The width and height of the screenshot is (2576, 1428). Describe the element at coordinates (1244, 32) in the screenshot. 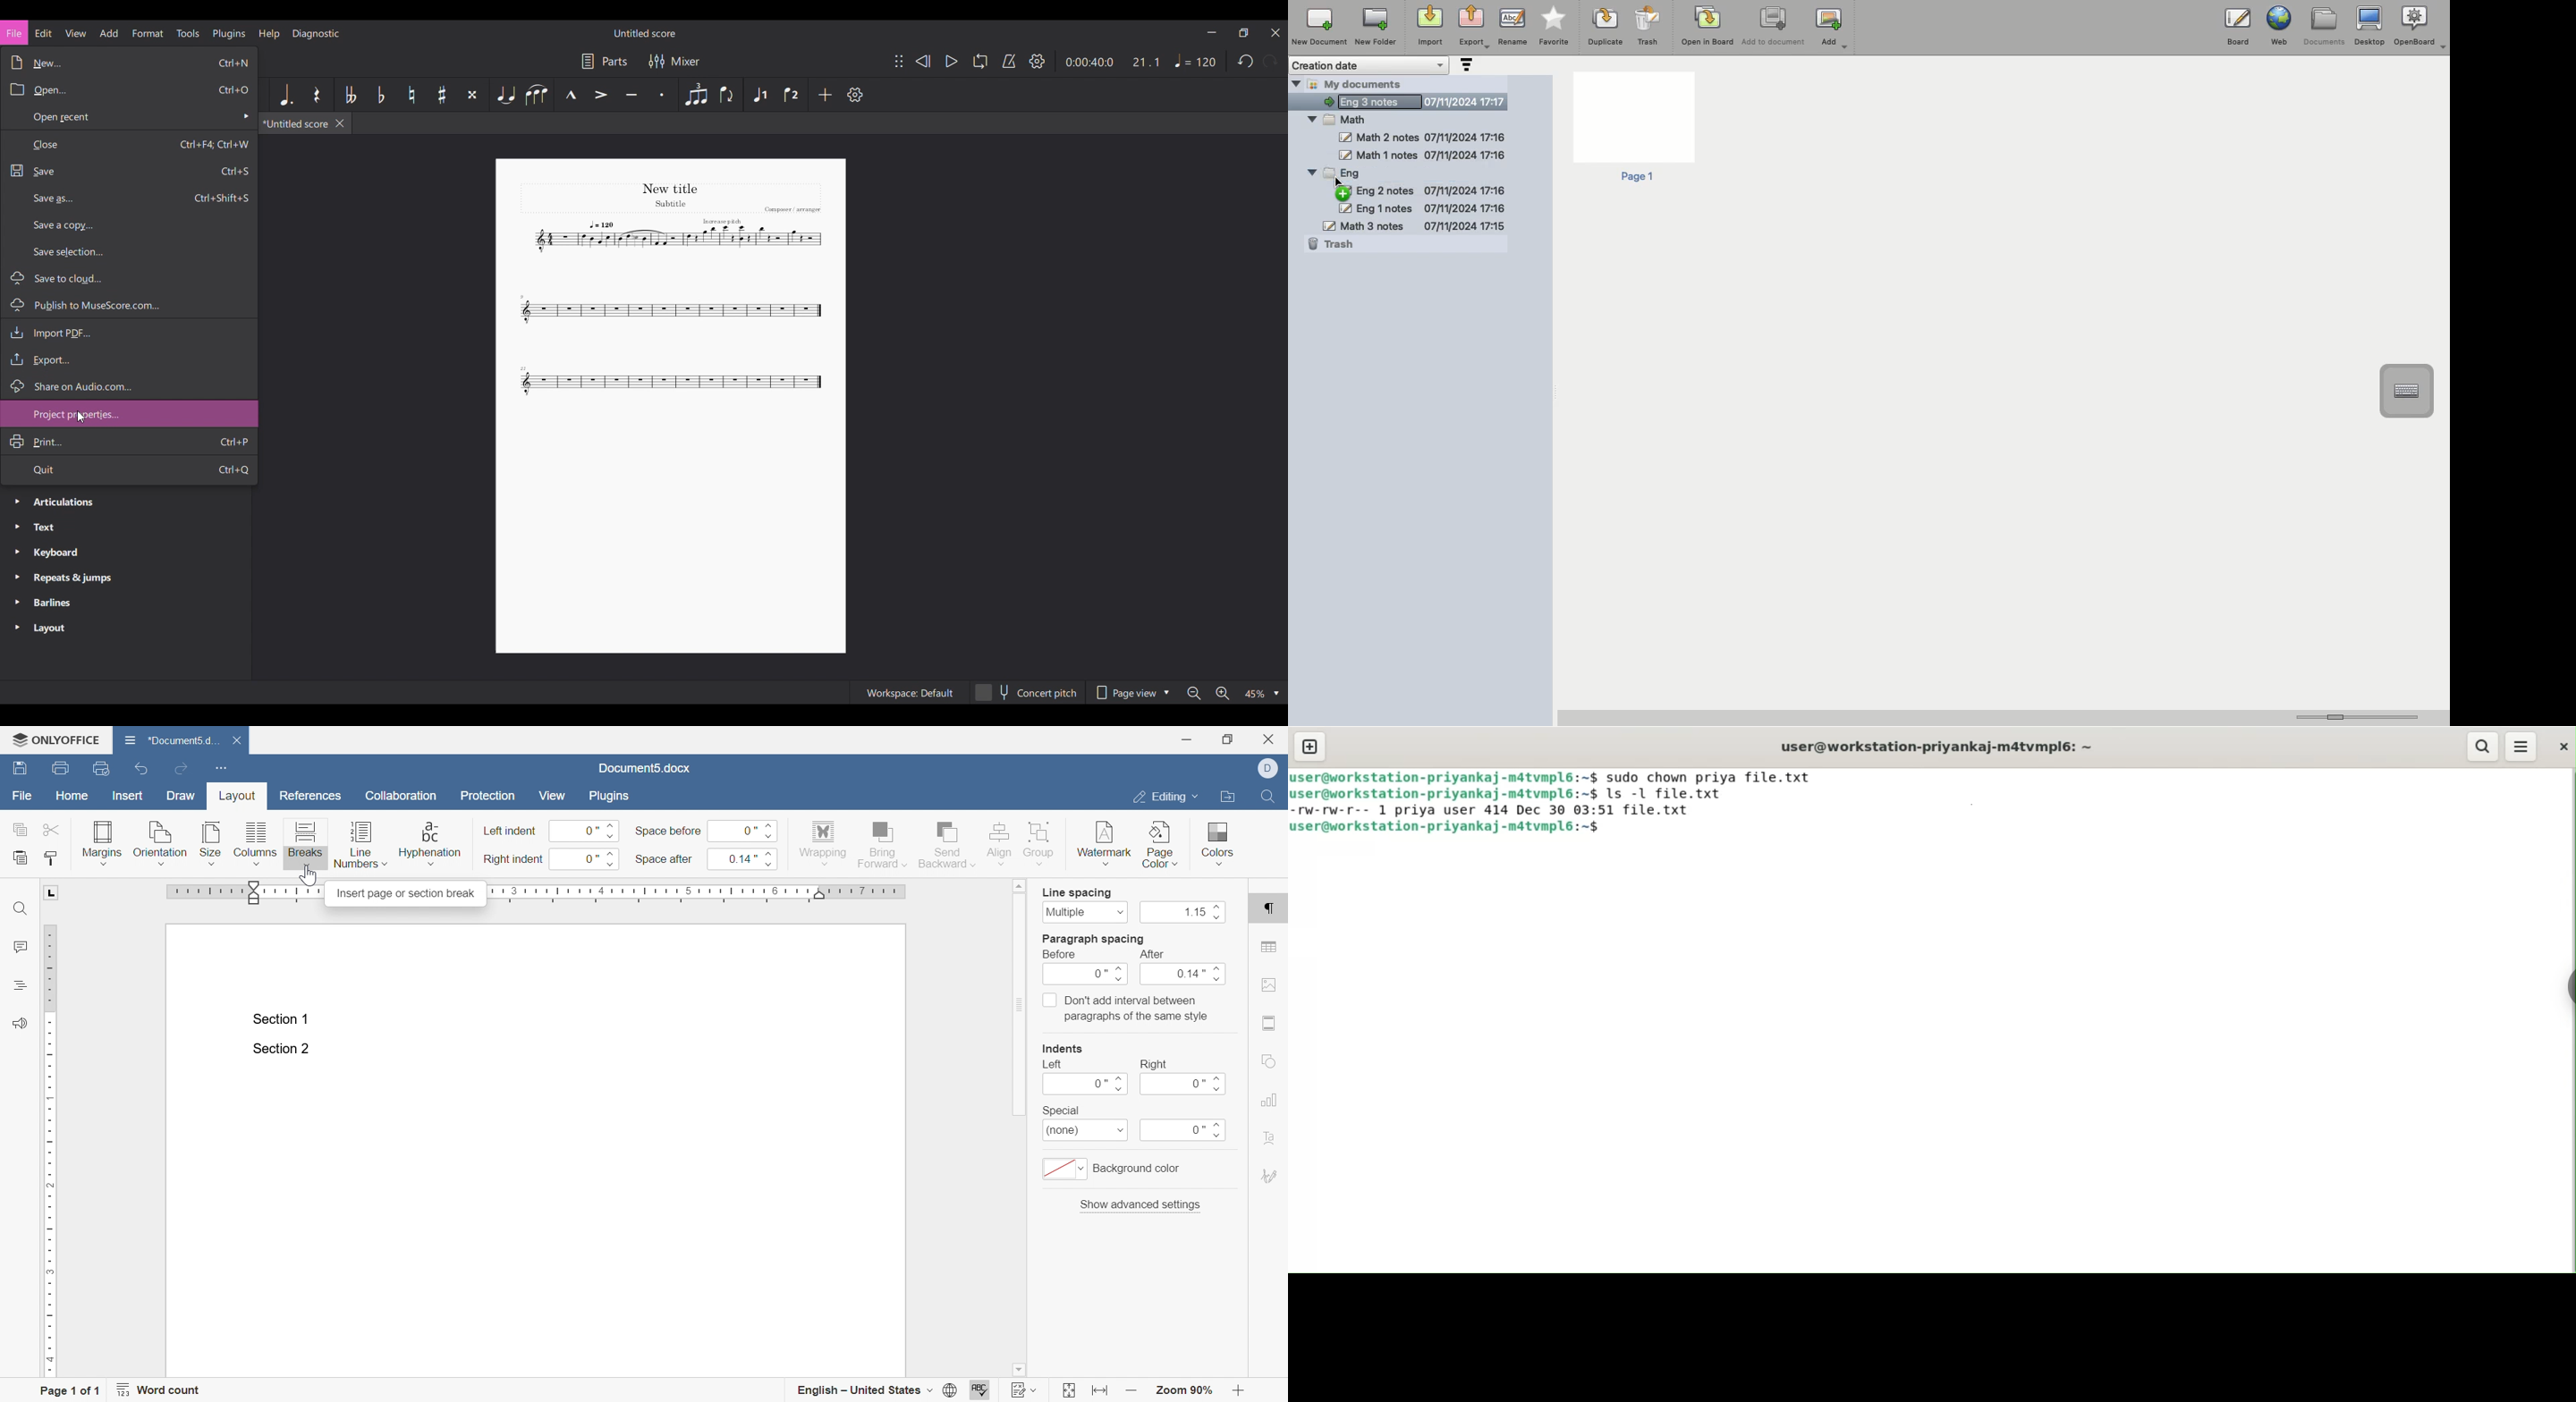

I see `Show in smaller tab` at that location.